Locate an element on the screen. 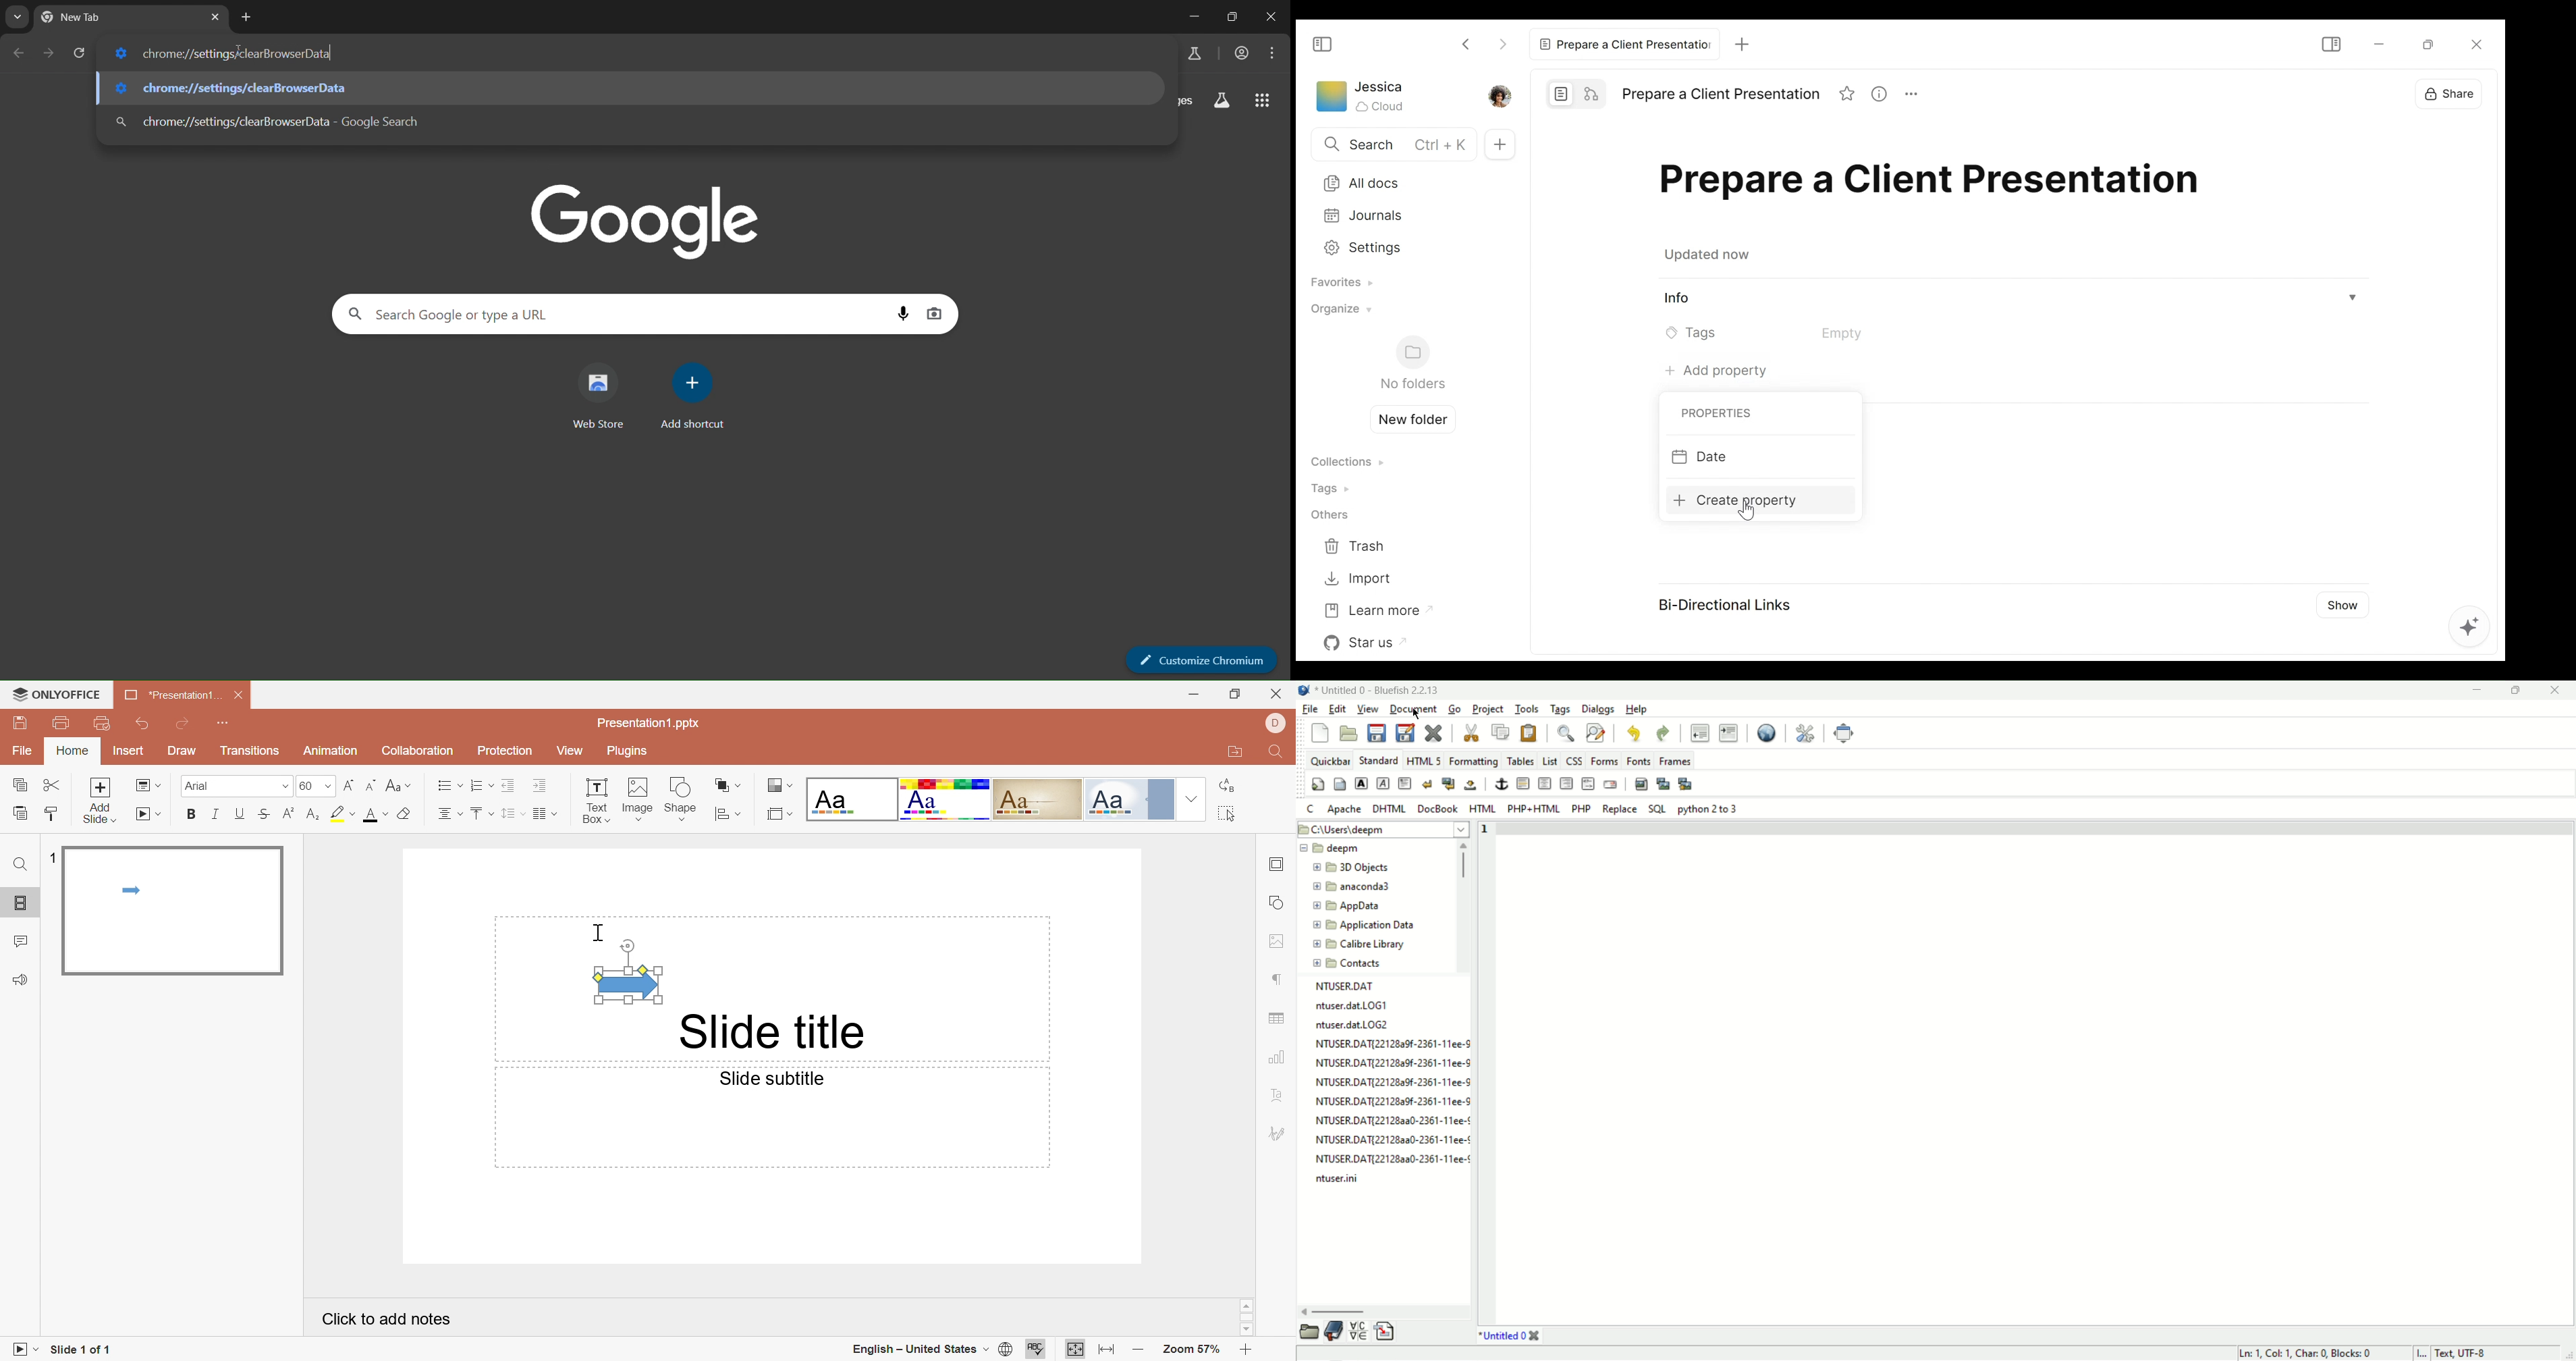 This screenshot has height=1372, width=2576. Find is located at coordinates (1276, 753).